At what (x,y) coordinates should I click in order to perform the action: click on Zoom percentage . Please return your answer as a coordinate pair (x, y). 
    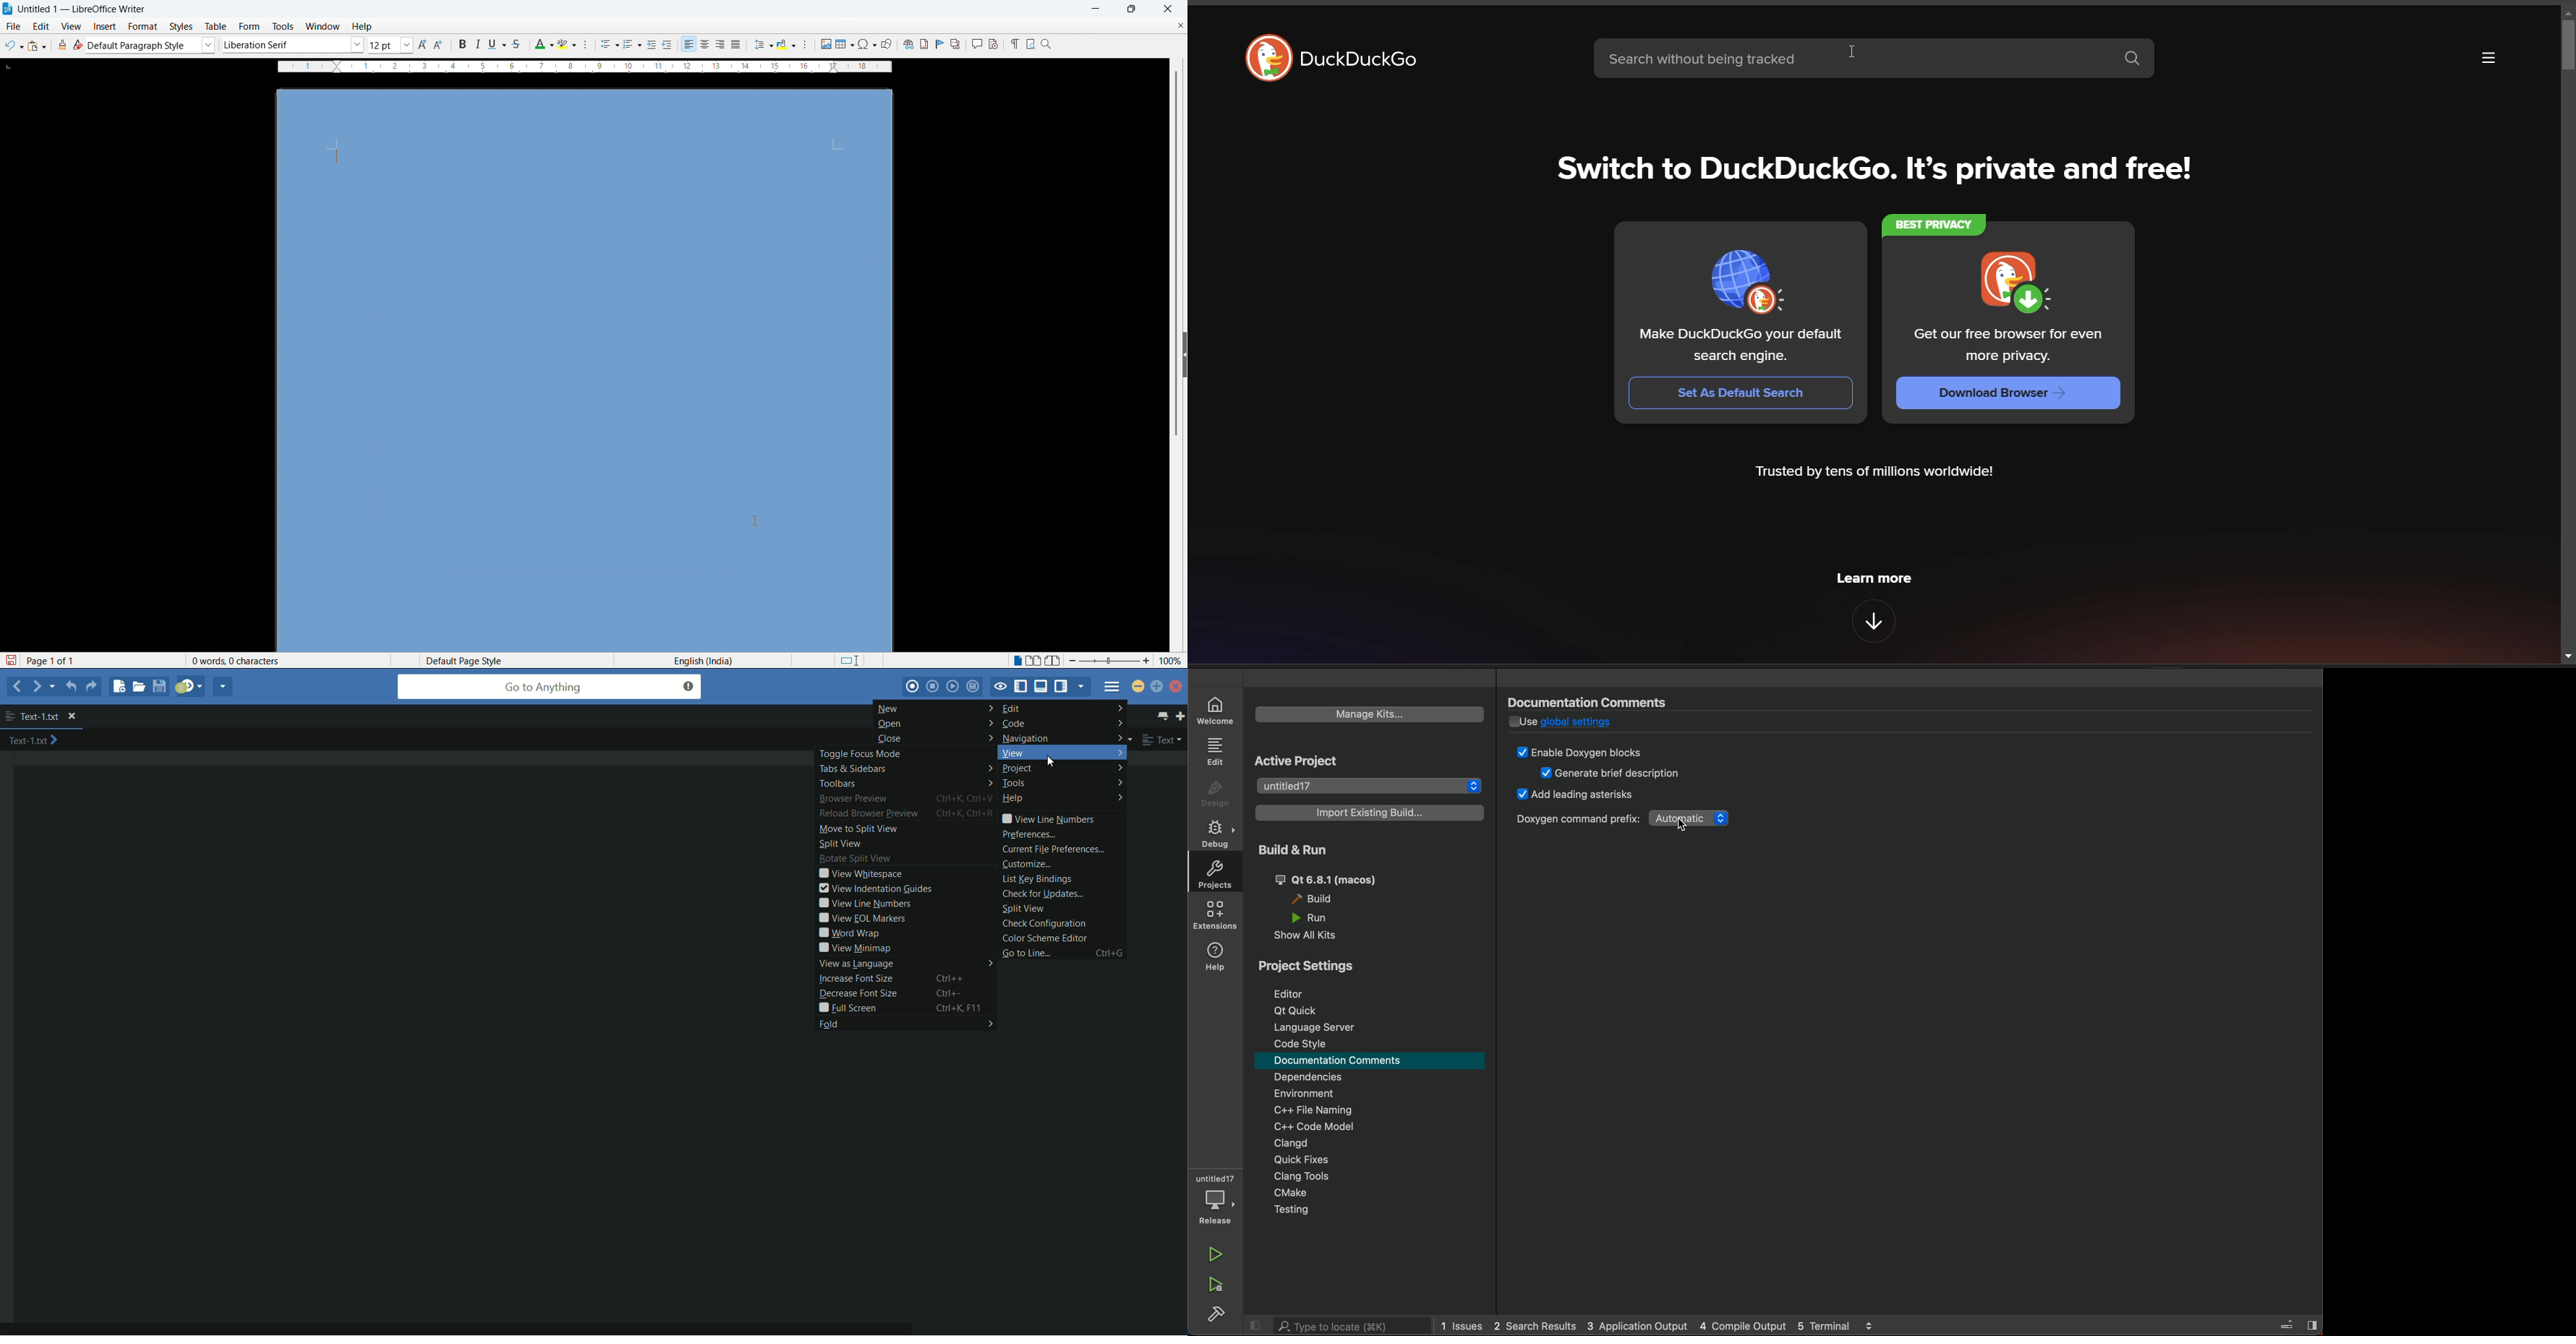
    Looking at the image, I should click on (1172, 660).